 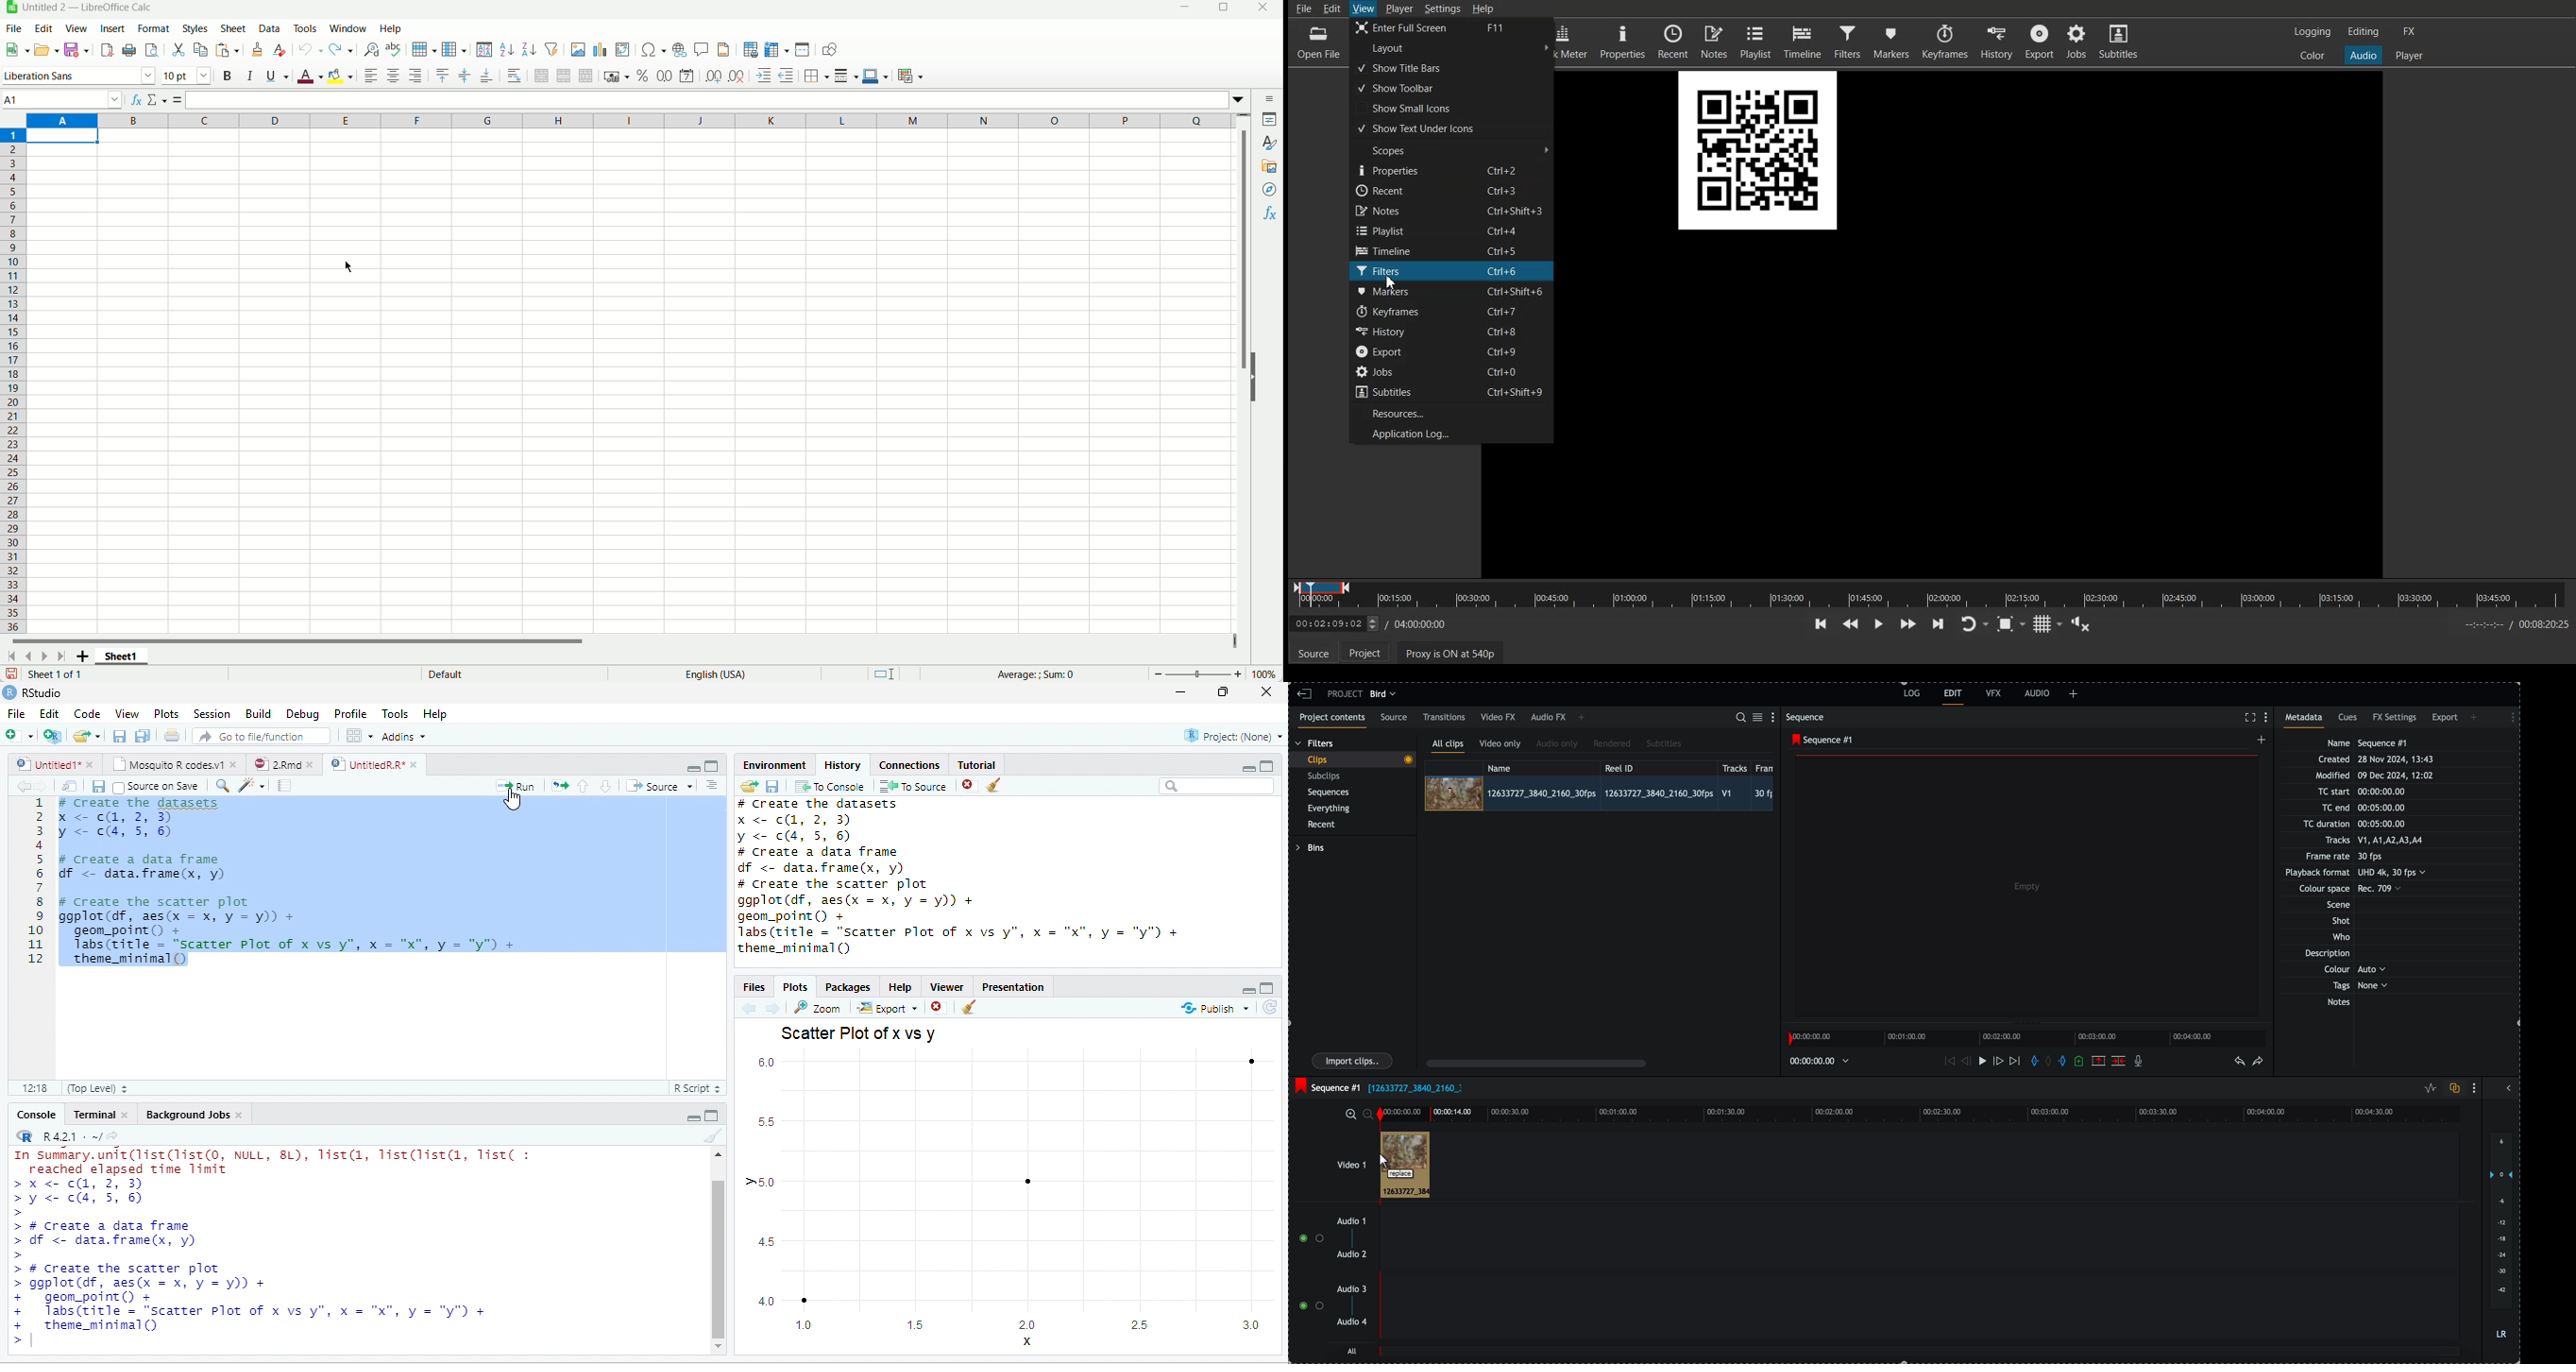 What do you see at coordinates (276, 1244) in the screenshot?
I see `In summary.unit(1ist(1ist(0, NuLL, 8u), Tist(1, Tist(list(1, Tist( :
reached elapsed time limit

> x <= c(1, 2, 3)

Sy <- cla, 5, 6)

>

> # Create a data frame

> df <- data.frame(x, y)

>

> # Create the scatter plot

> ggplot(df, aes(x = x, y = y)) +

+ geom_point() +

+ labs(title = "scatter Plot of x vs y", x = "x", y = "y") +

+ theme_minimal()` at bounding box center [276, 1244].